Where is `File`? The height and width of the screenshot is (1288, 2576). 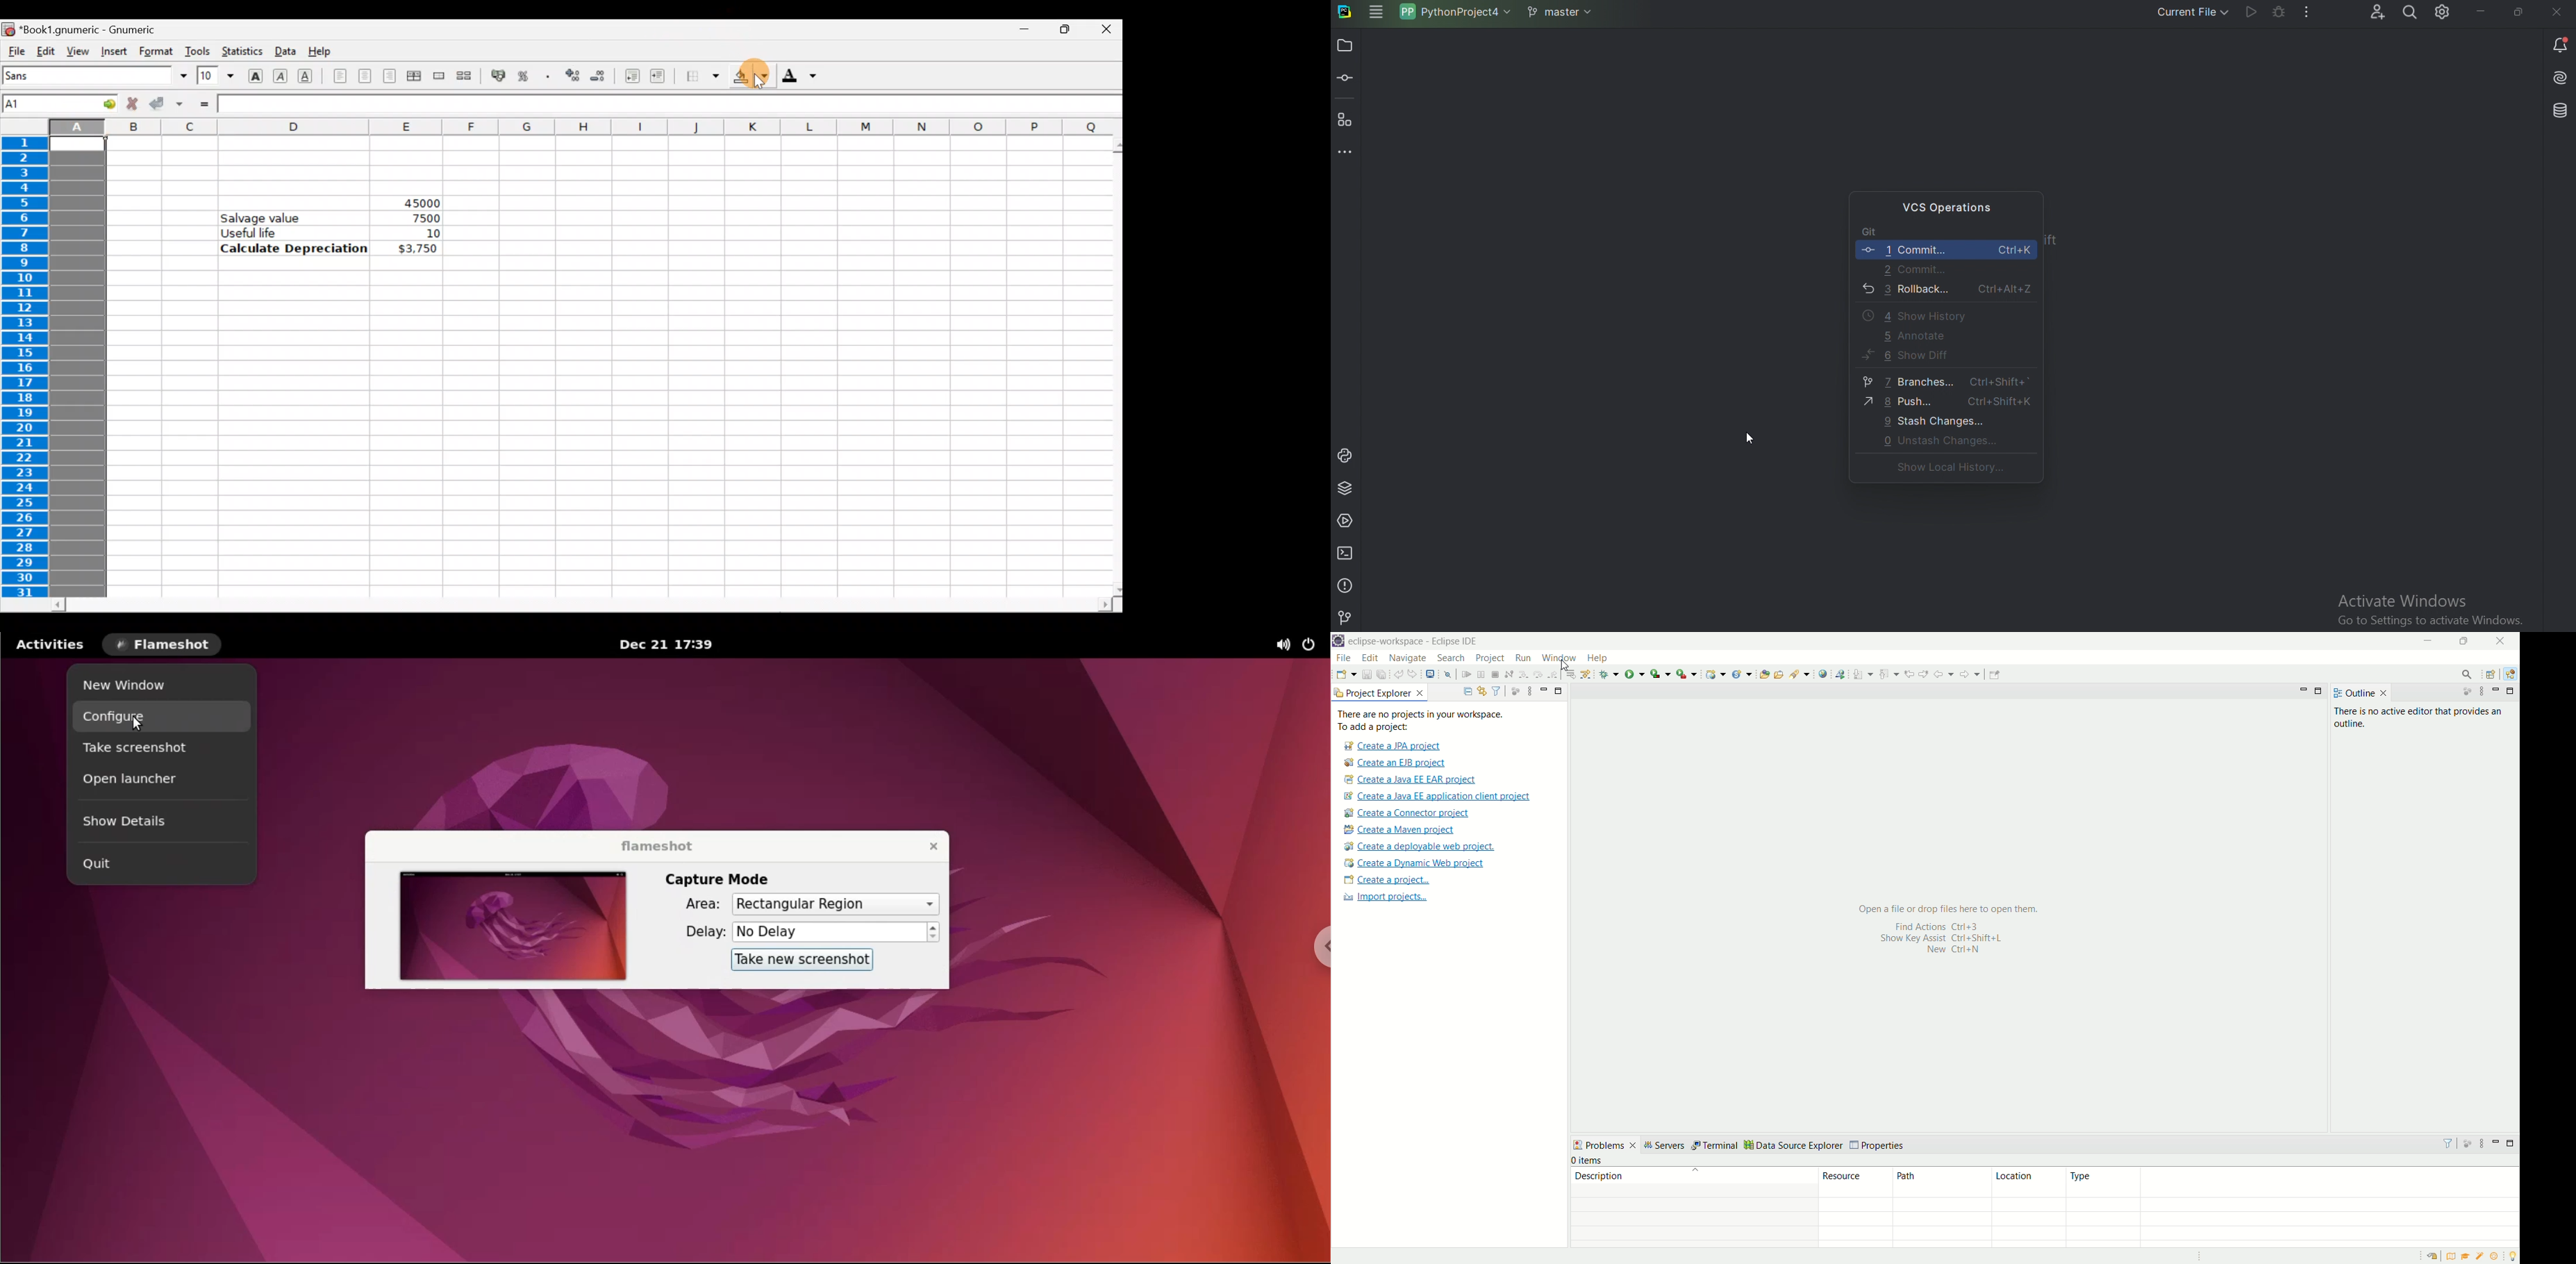
File is located at coordinates (15, 51).